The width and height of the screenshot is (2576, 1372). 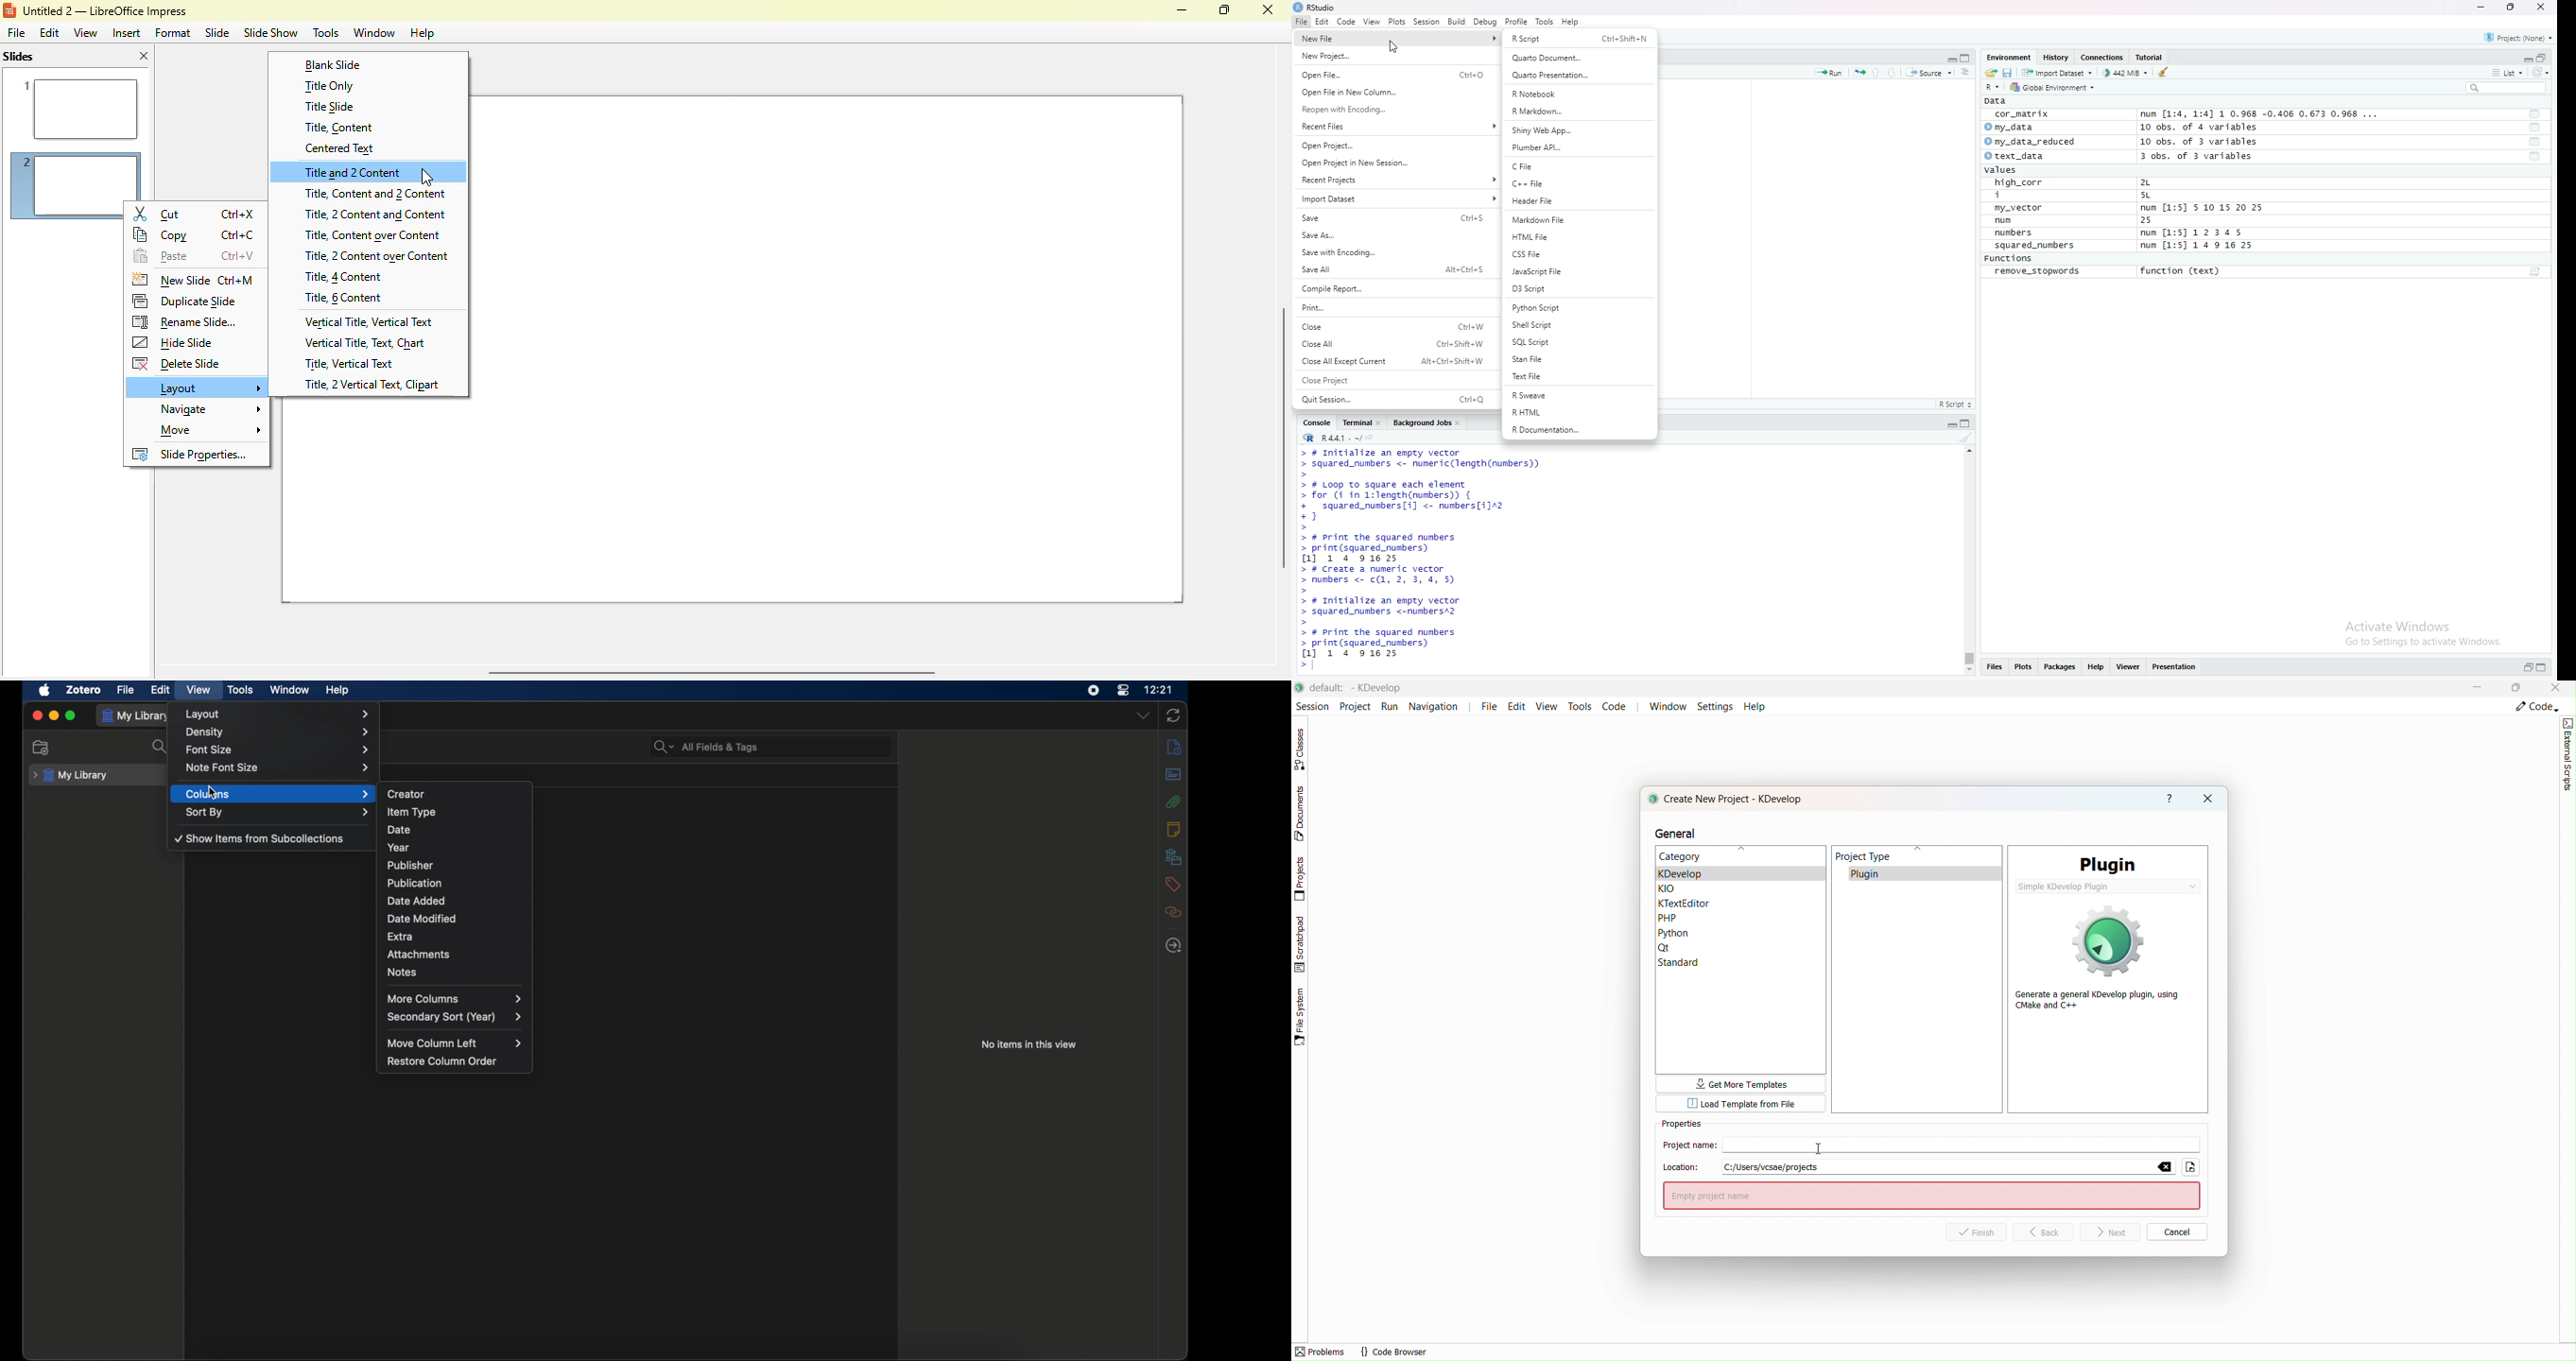 I want to click on 25, so click(x=2161, y=220).